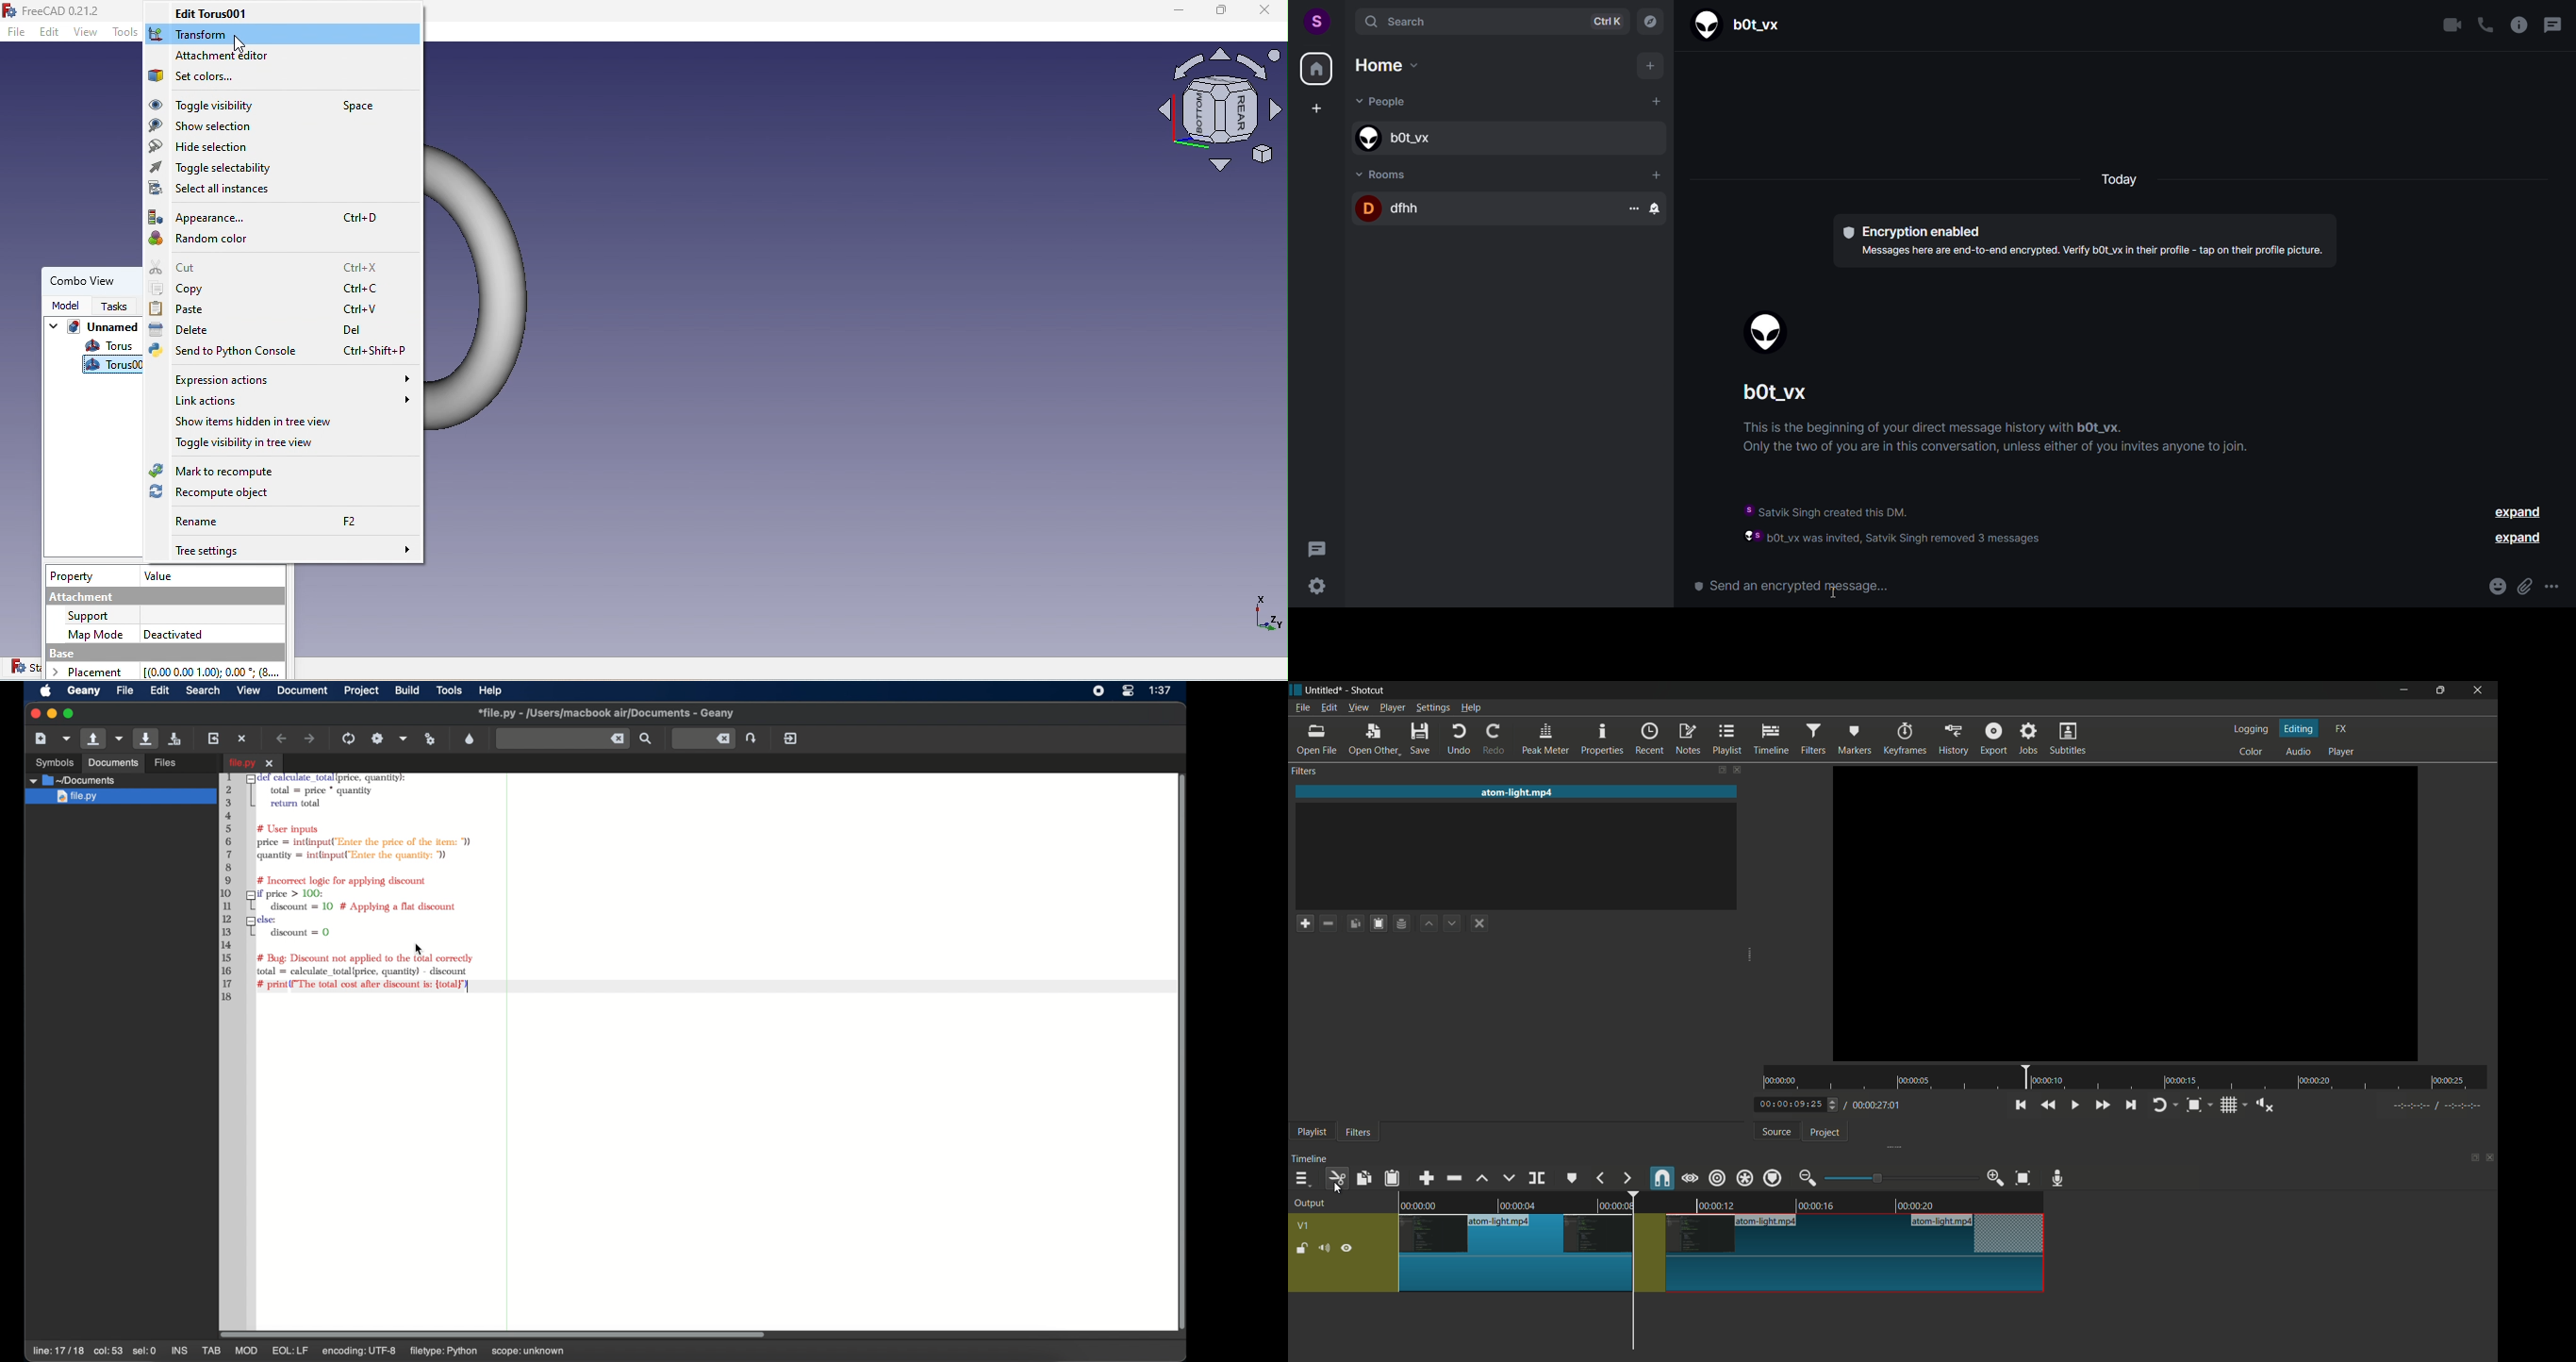  What do you see at coordinates (1719, 1235) in the screenshot?
I see `` at bounding box center [1719, 1235].